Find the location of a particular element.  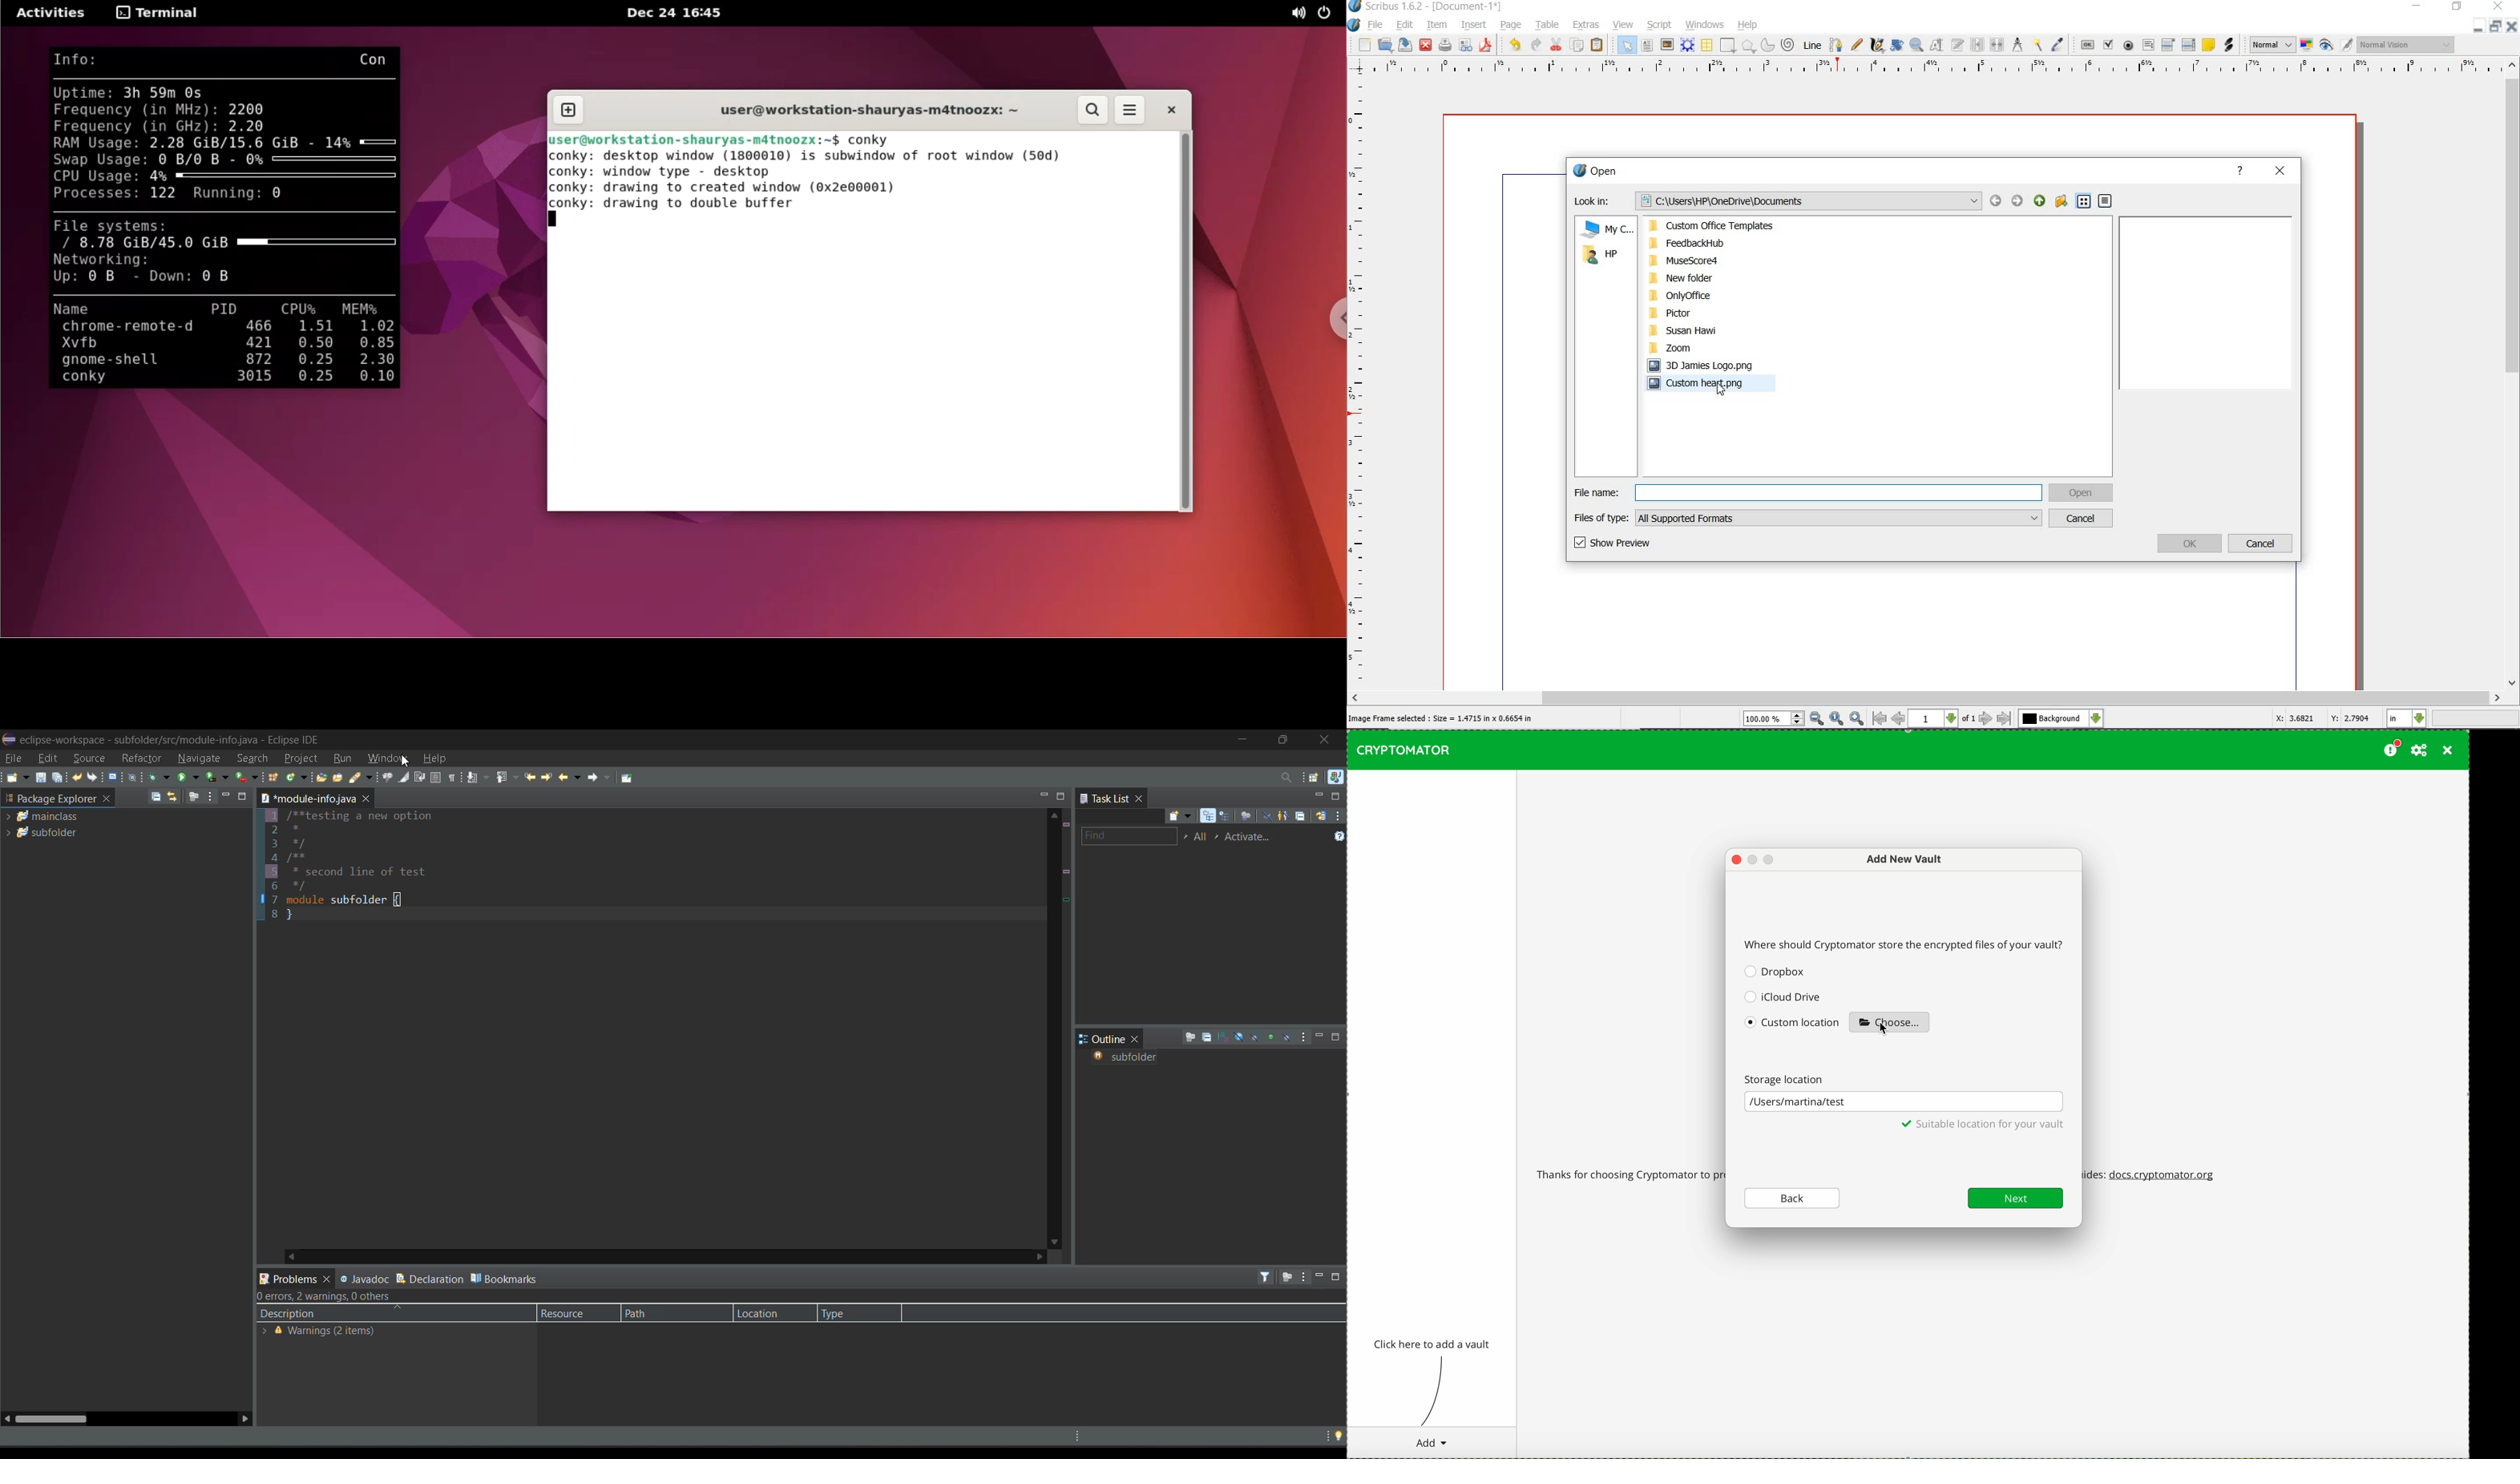

image preview quality is located at coordinates (2272, 43).